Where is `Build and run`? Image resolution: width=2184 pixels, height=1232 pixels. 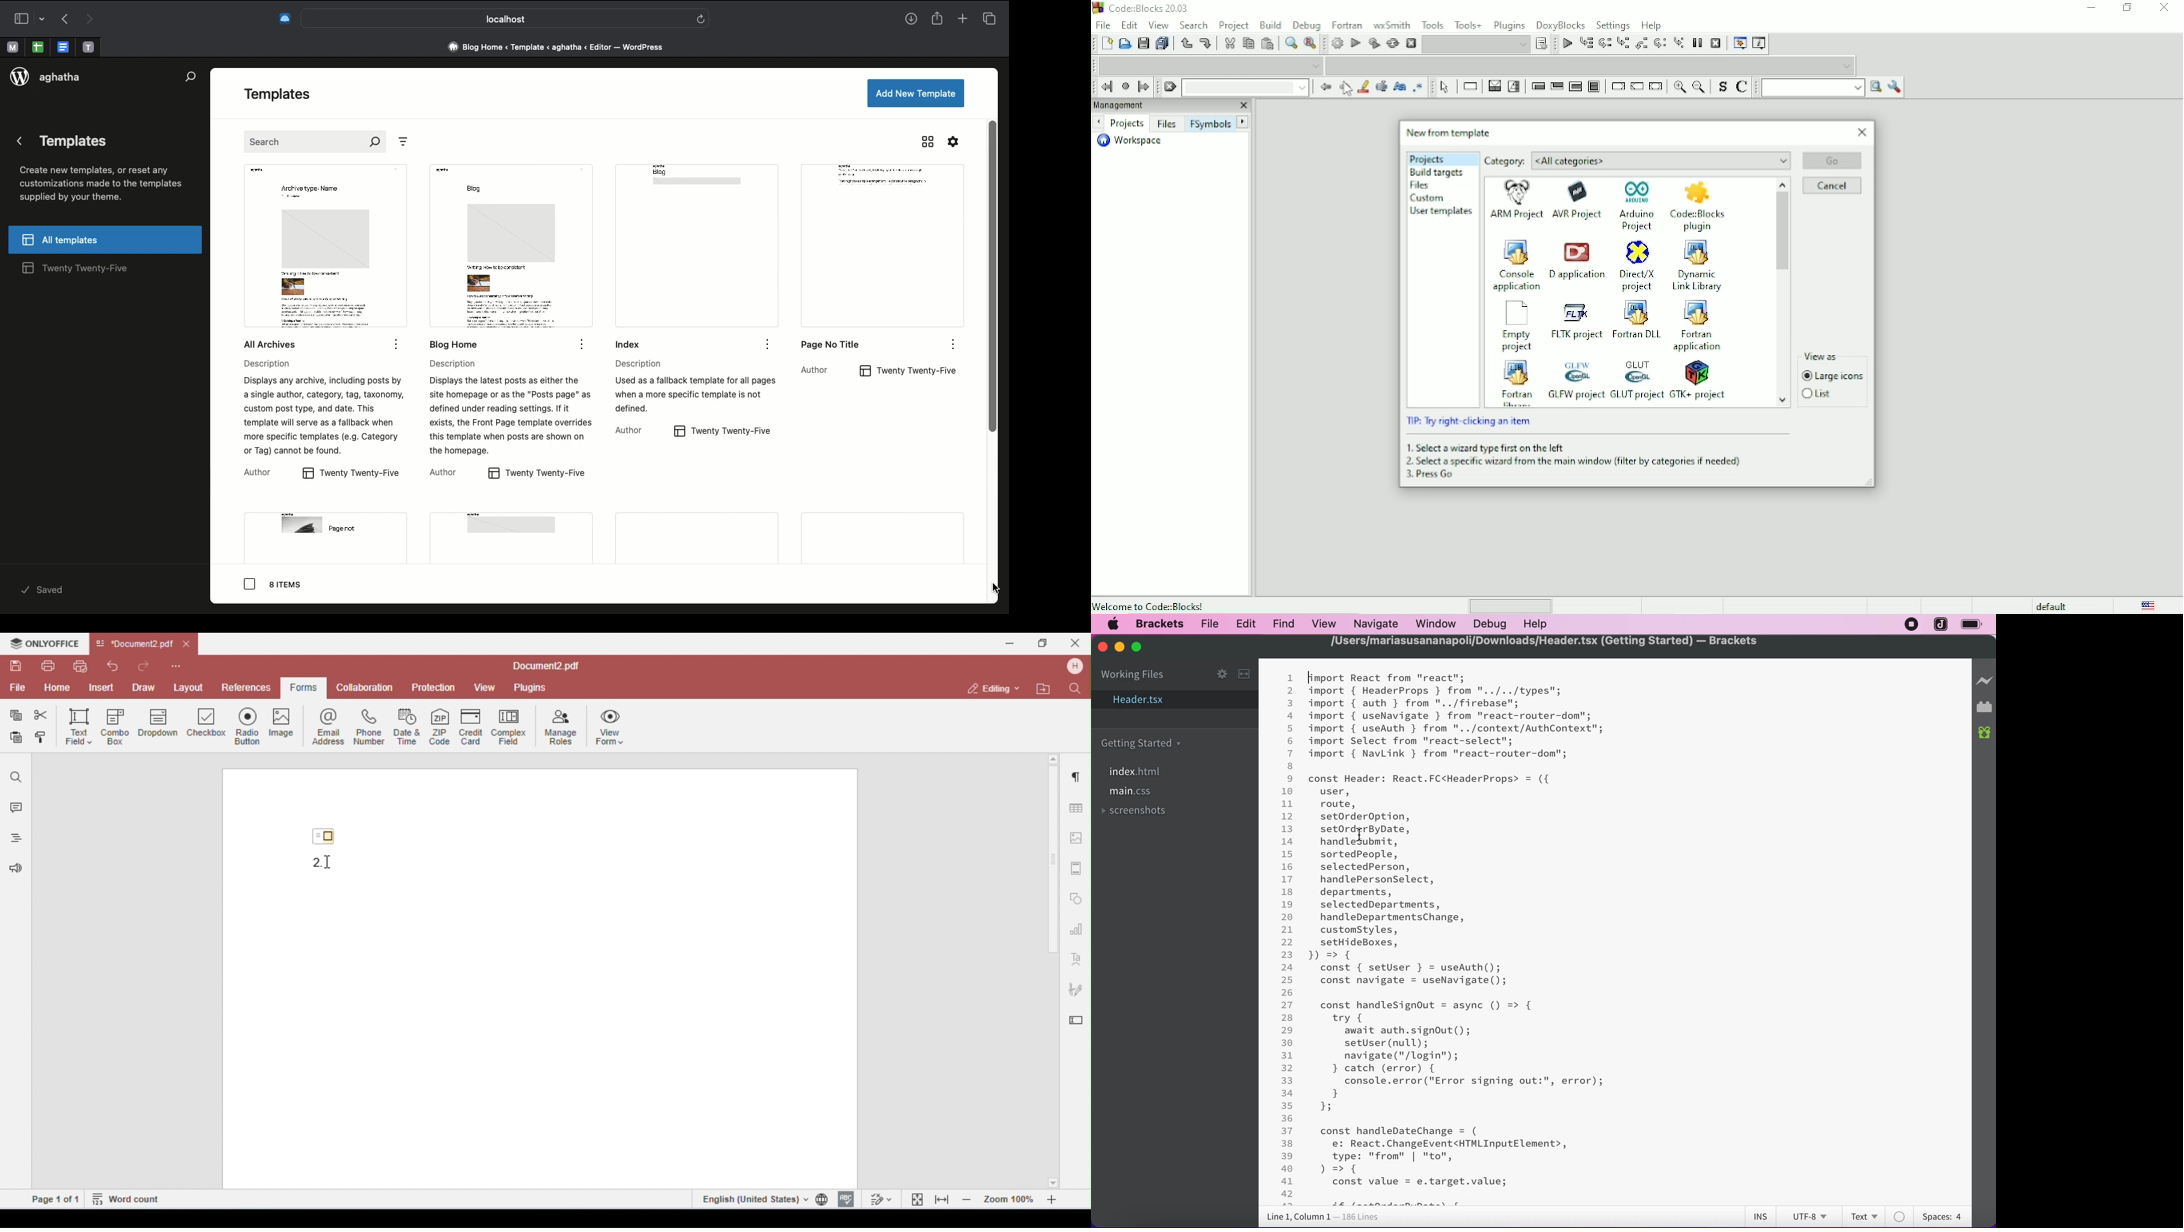 Build and run is located at coordinates (1373, 43).